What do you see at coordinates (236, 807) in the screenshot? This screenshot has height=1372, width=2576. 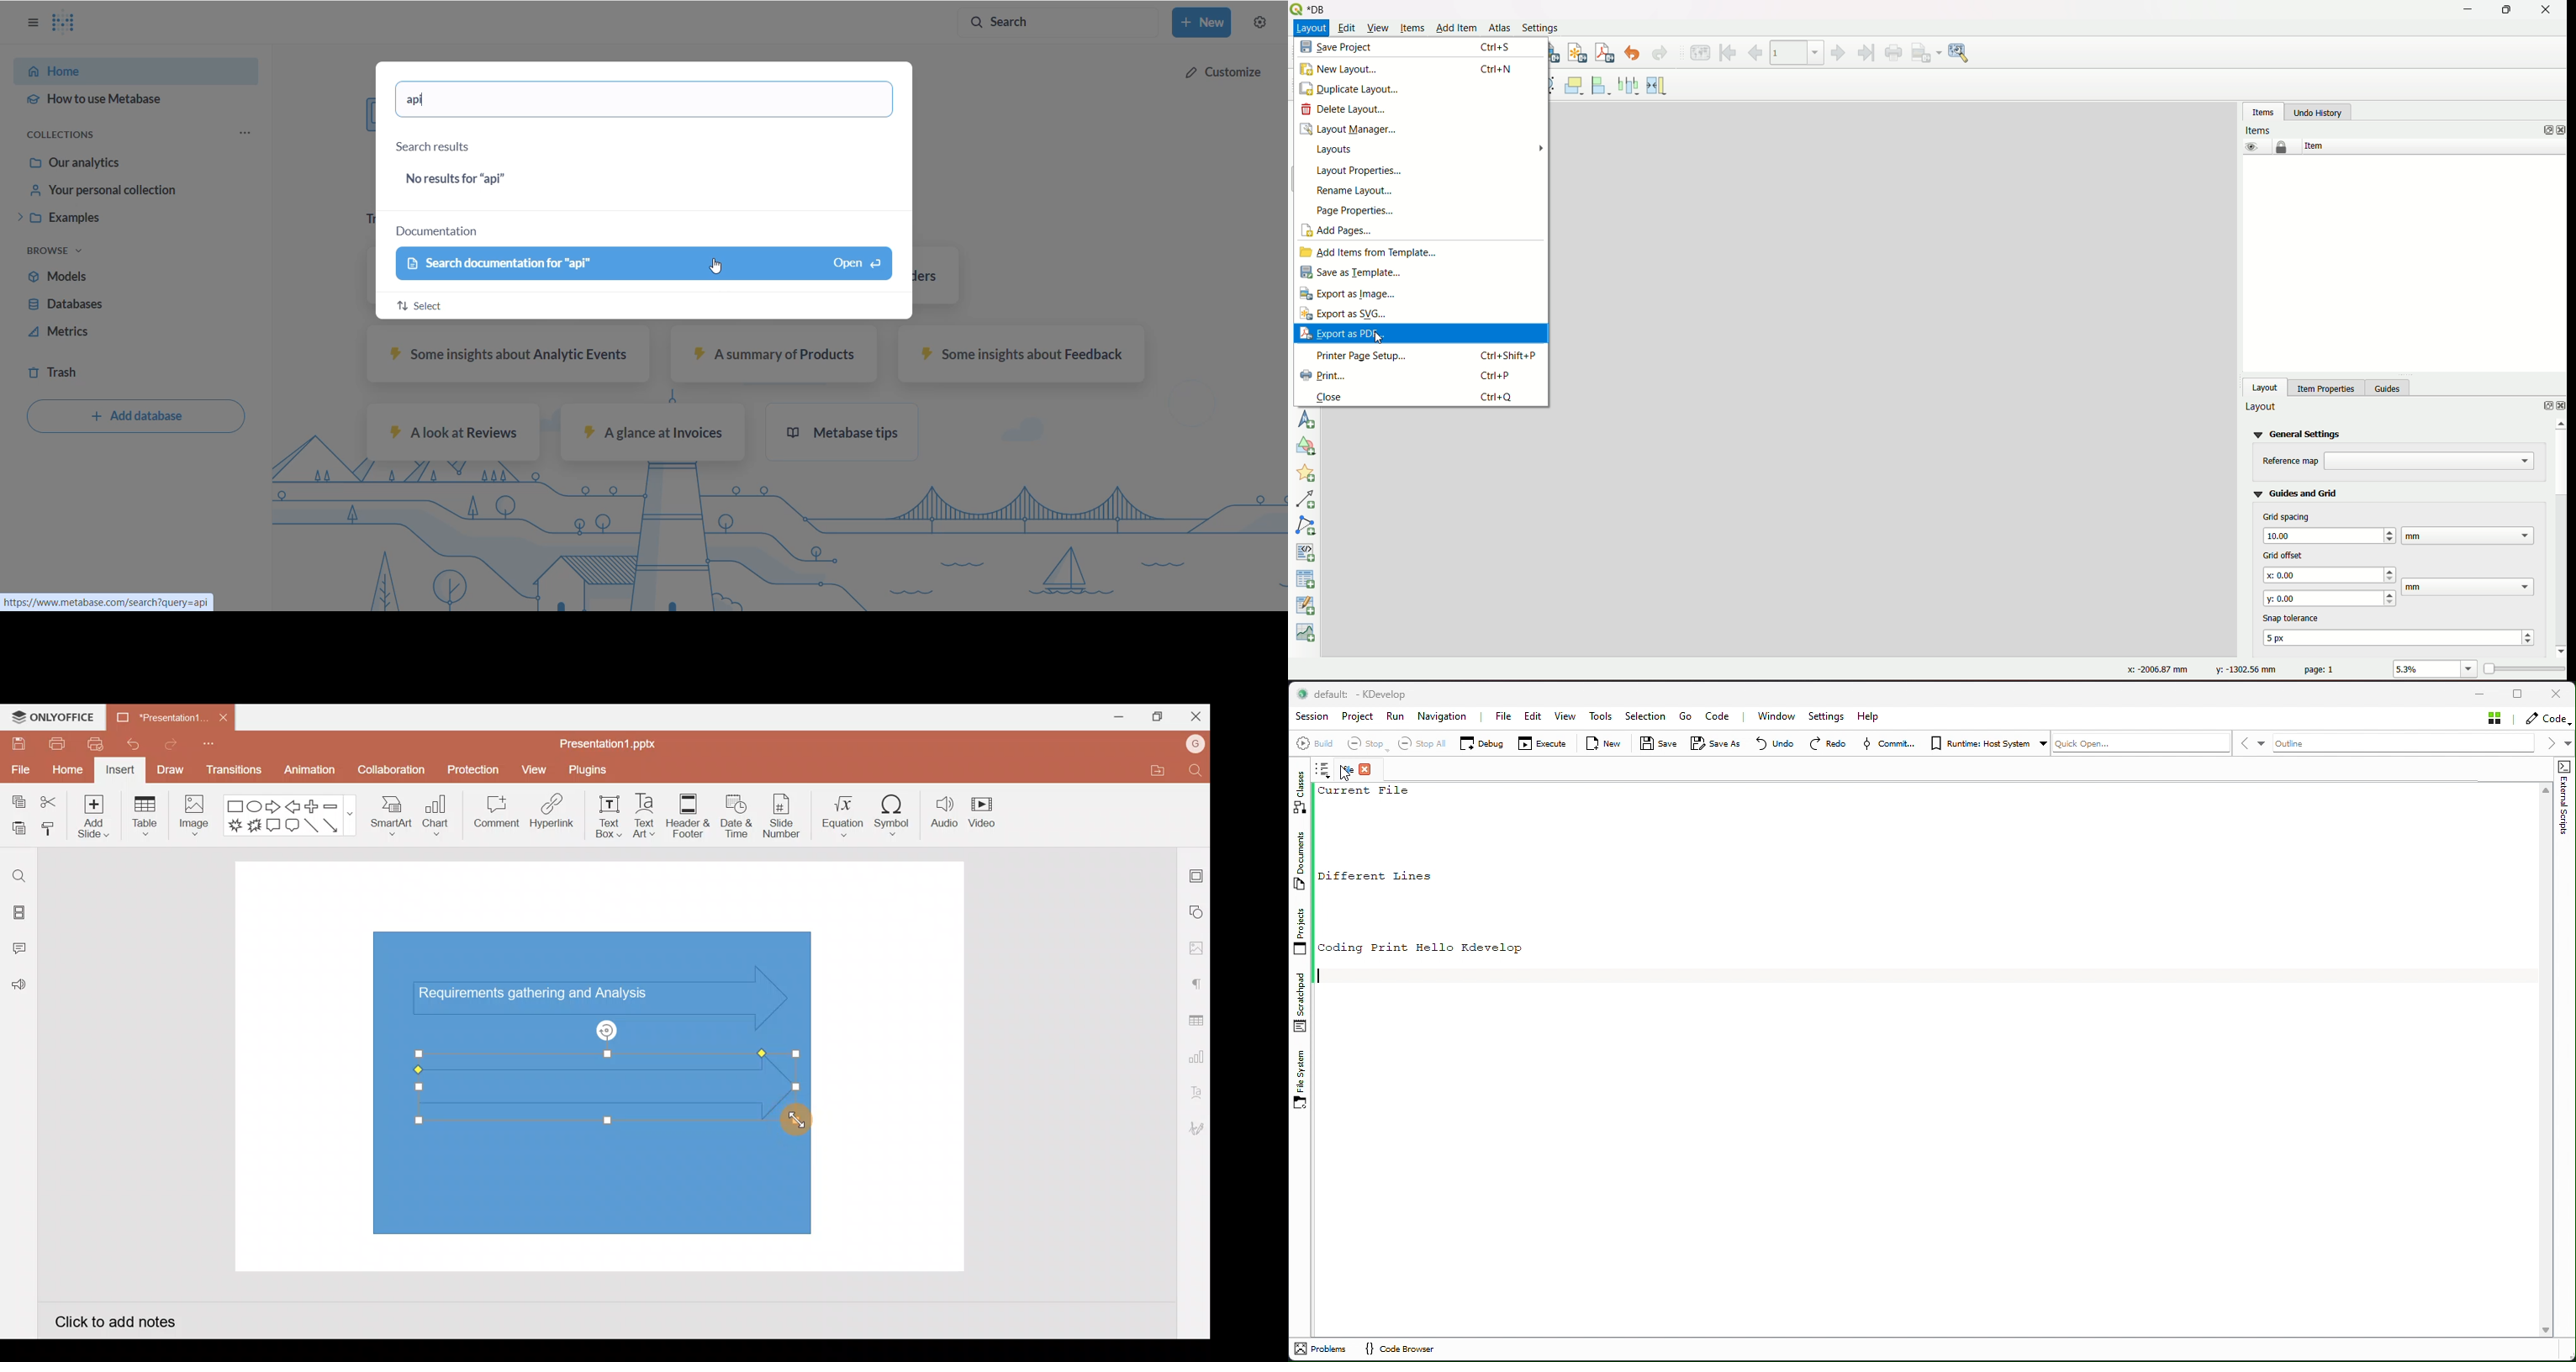 I see `Rectangle` at bounding box center [236, 807].